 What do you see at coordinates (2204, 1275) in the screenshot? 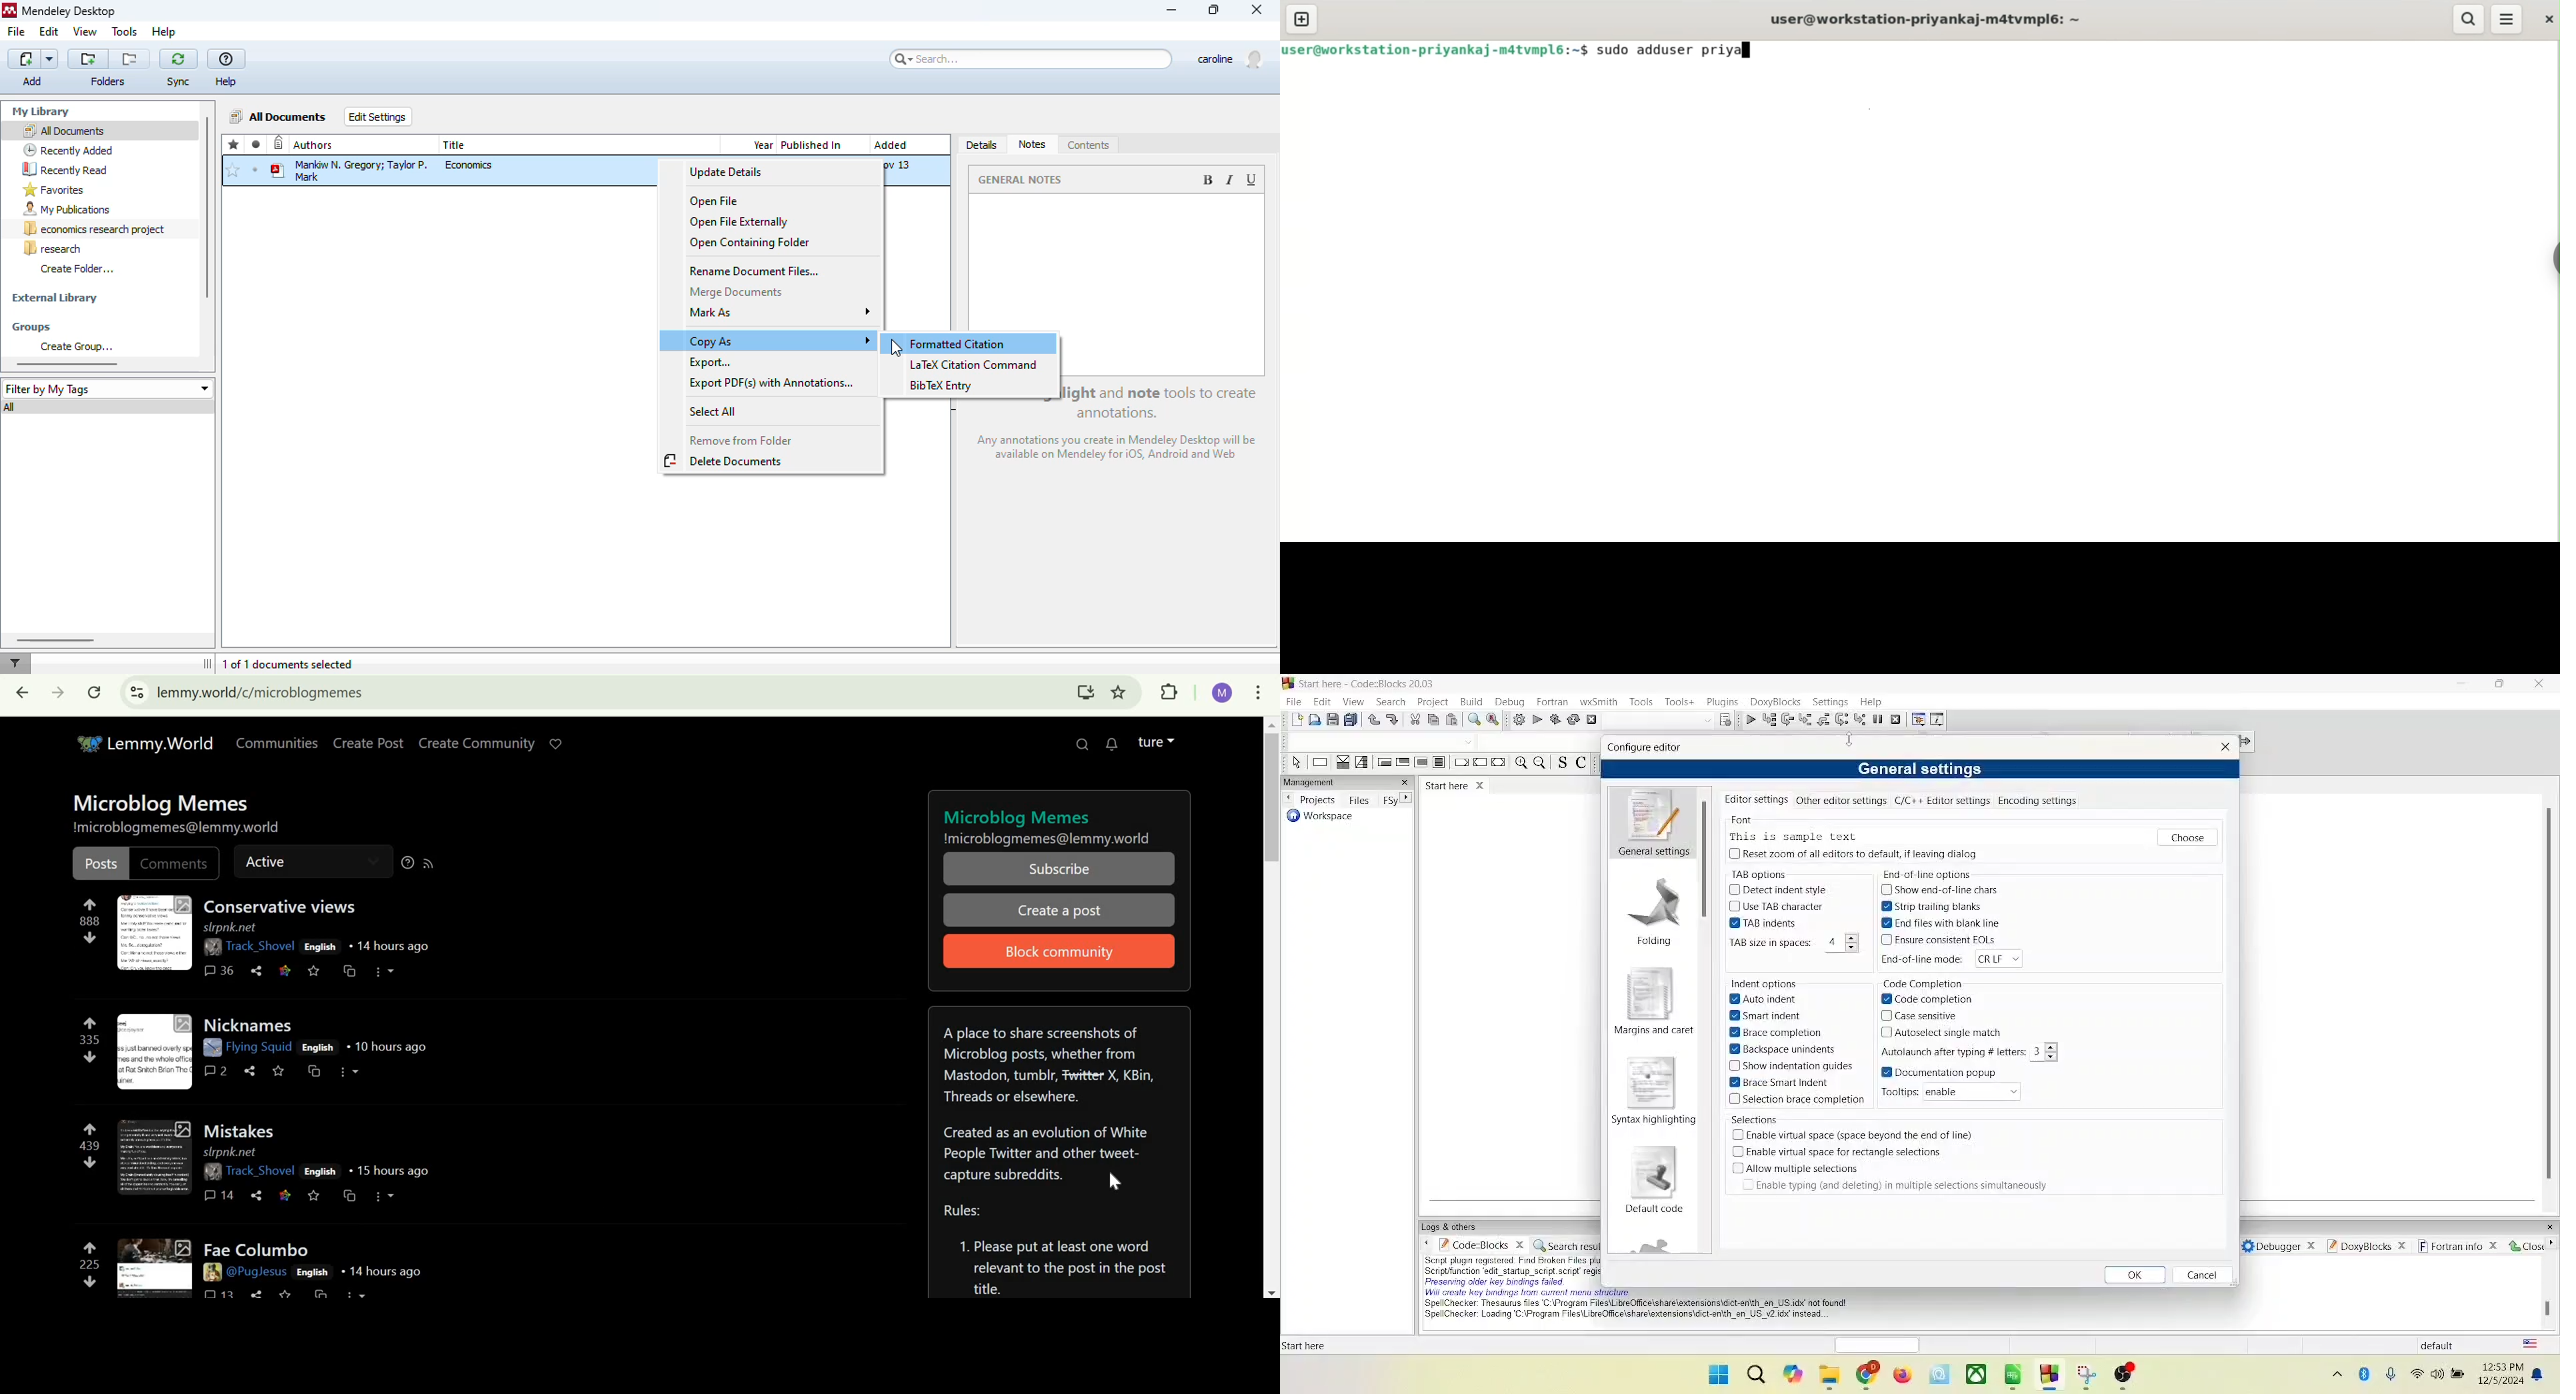
I see `cancel` at bounding box center [2204, 1275].